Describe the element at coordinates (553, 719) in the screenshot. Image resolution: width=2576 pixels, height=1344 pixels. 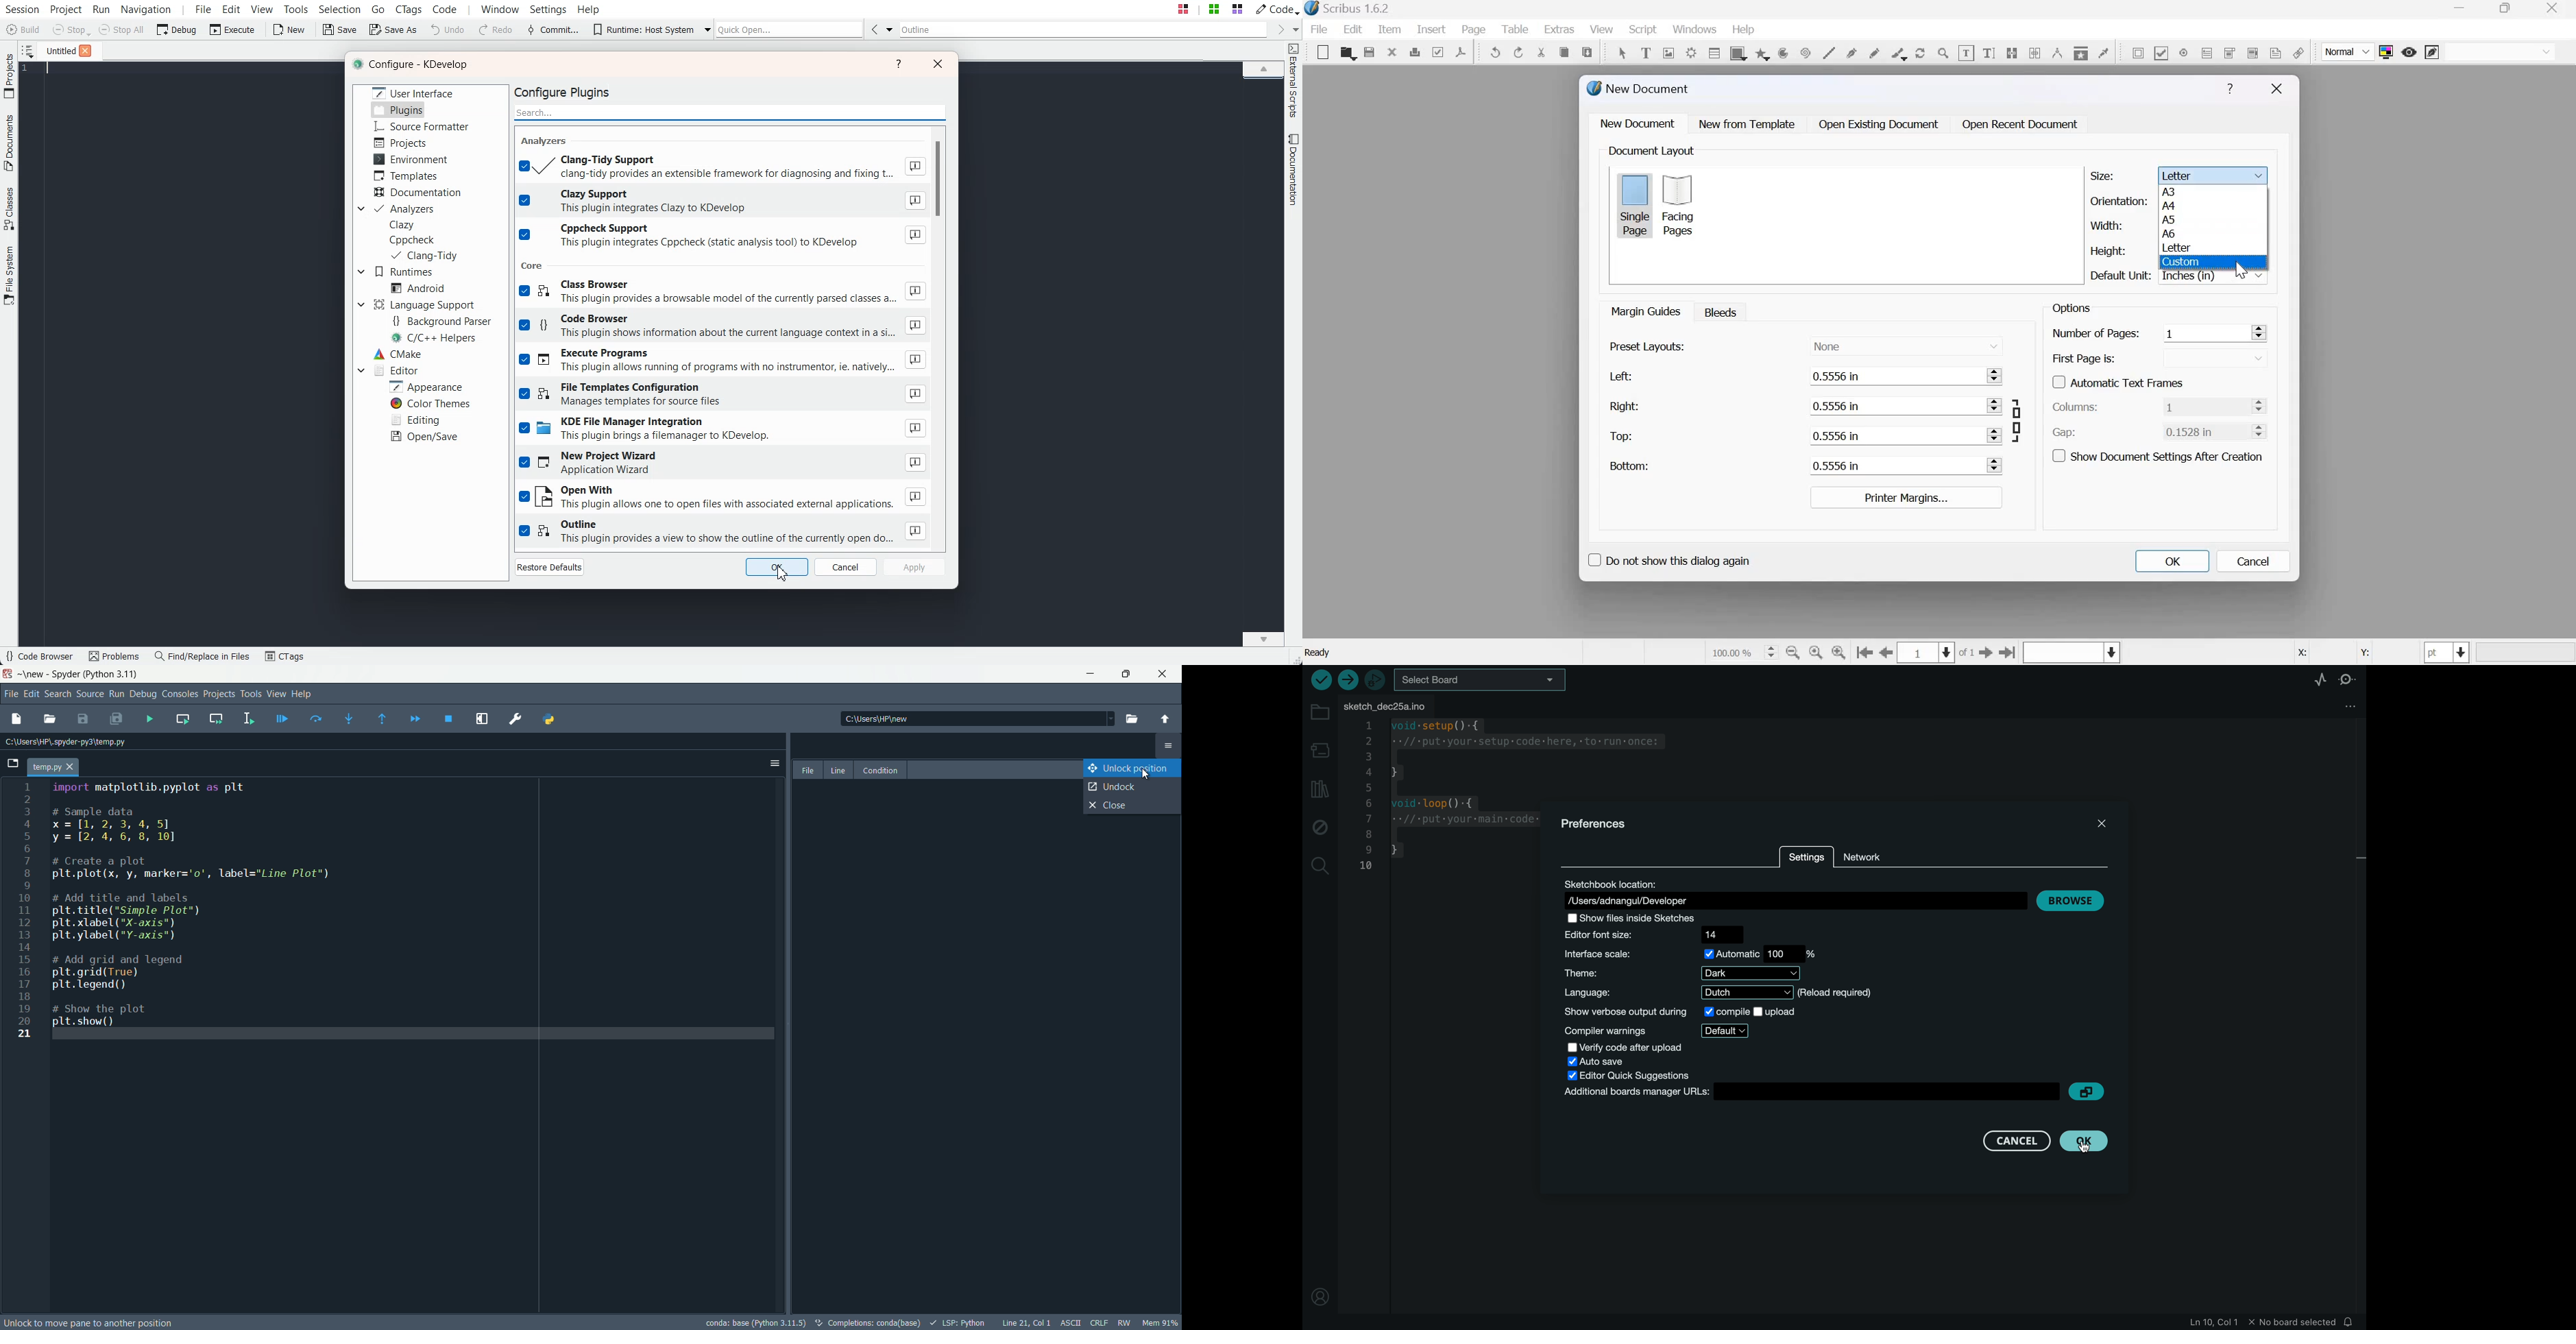
I see `python path manager` at that location.